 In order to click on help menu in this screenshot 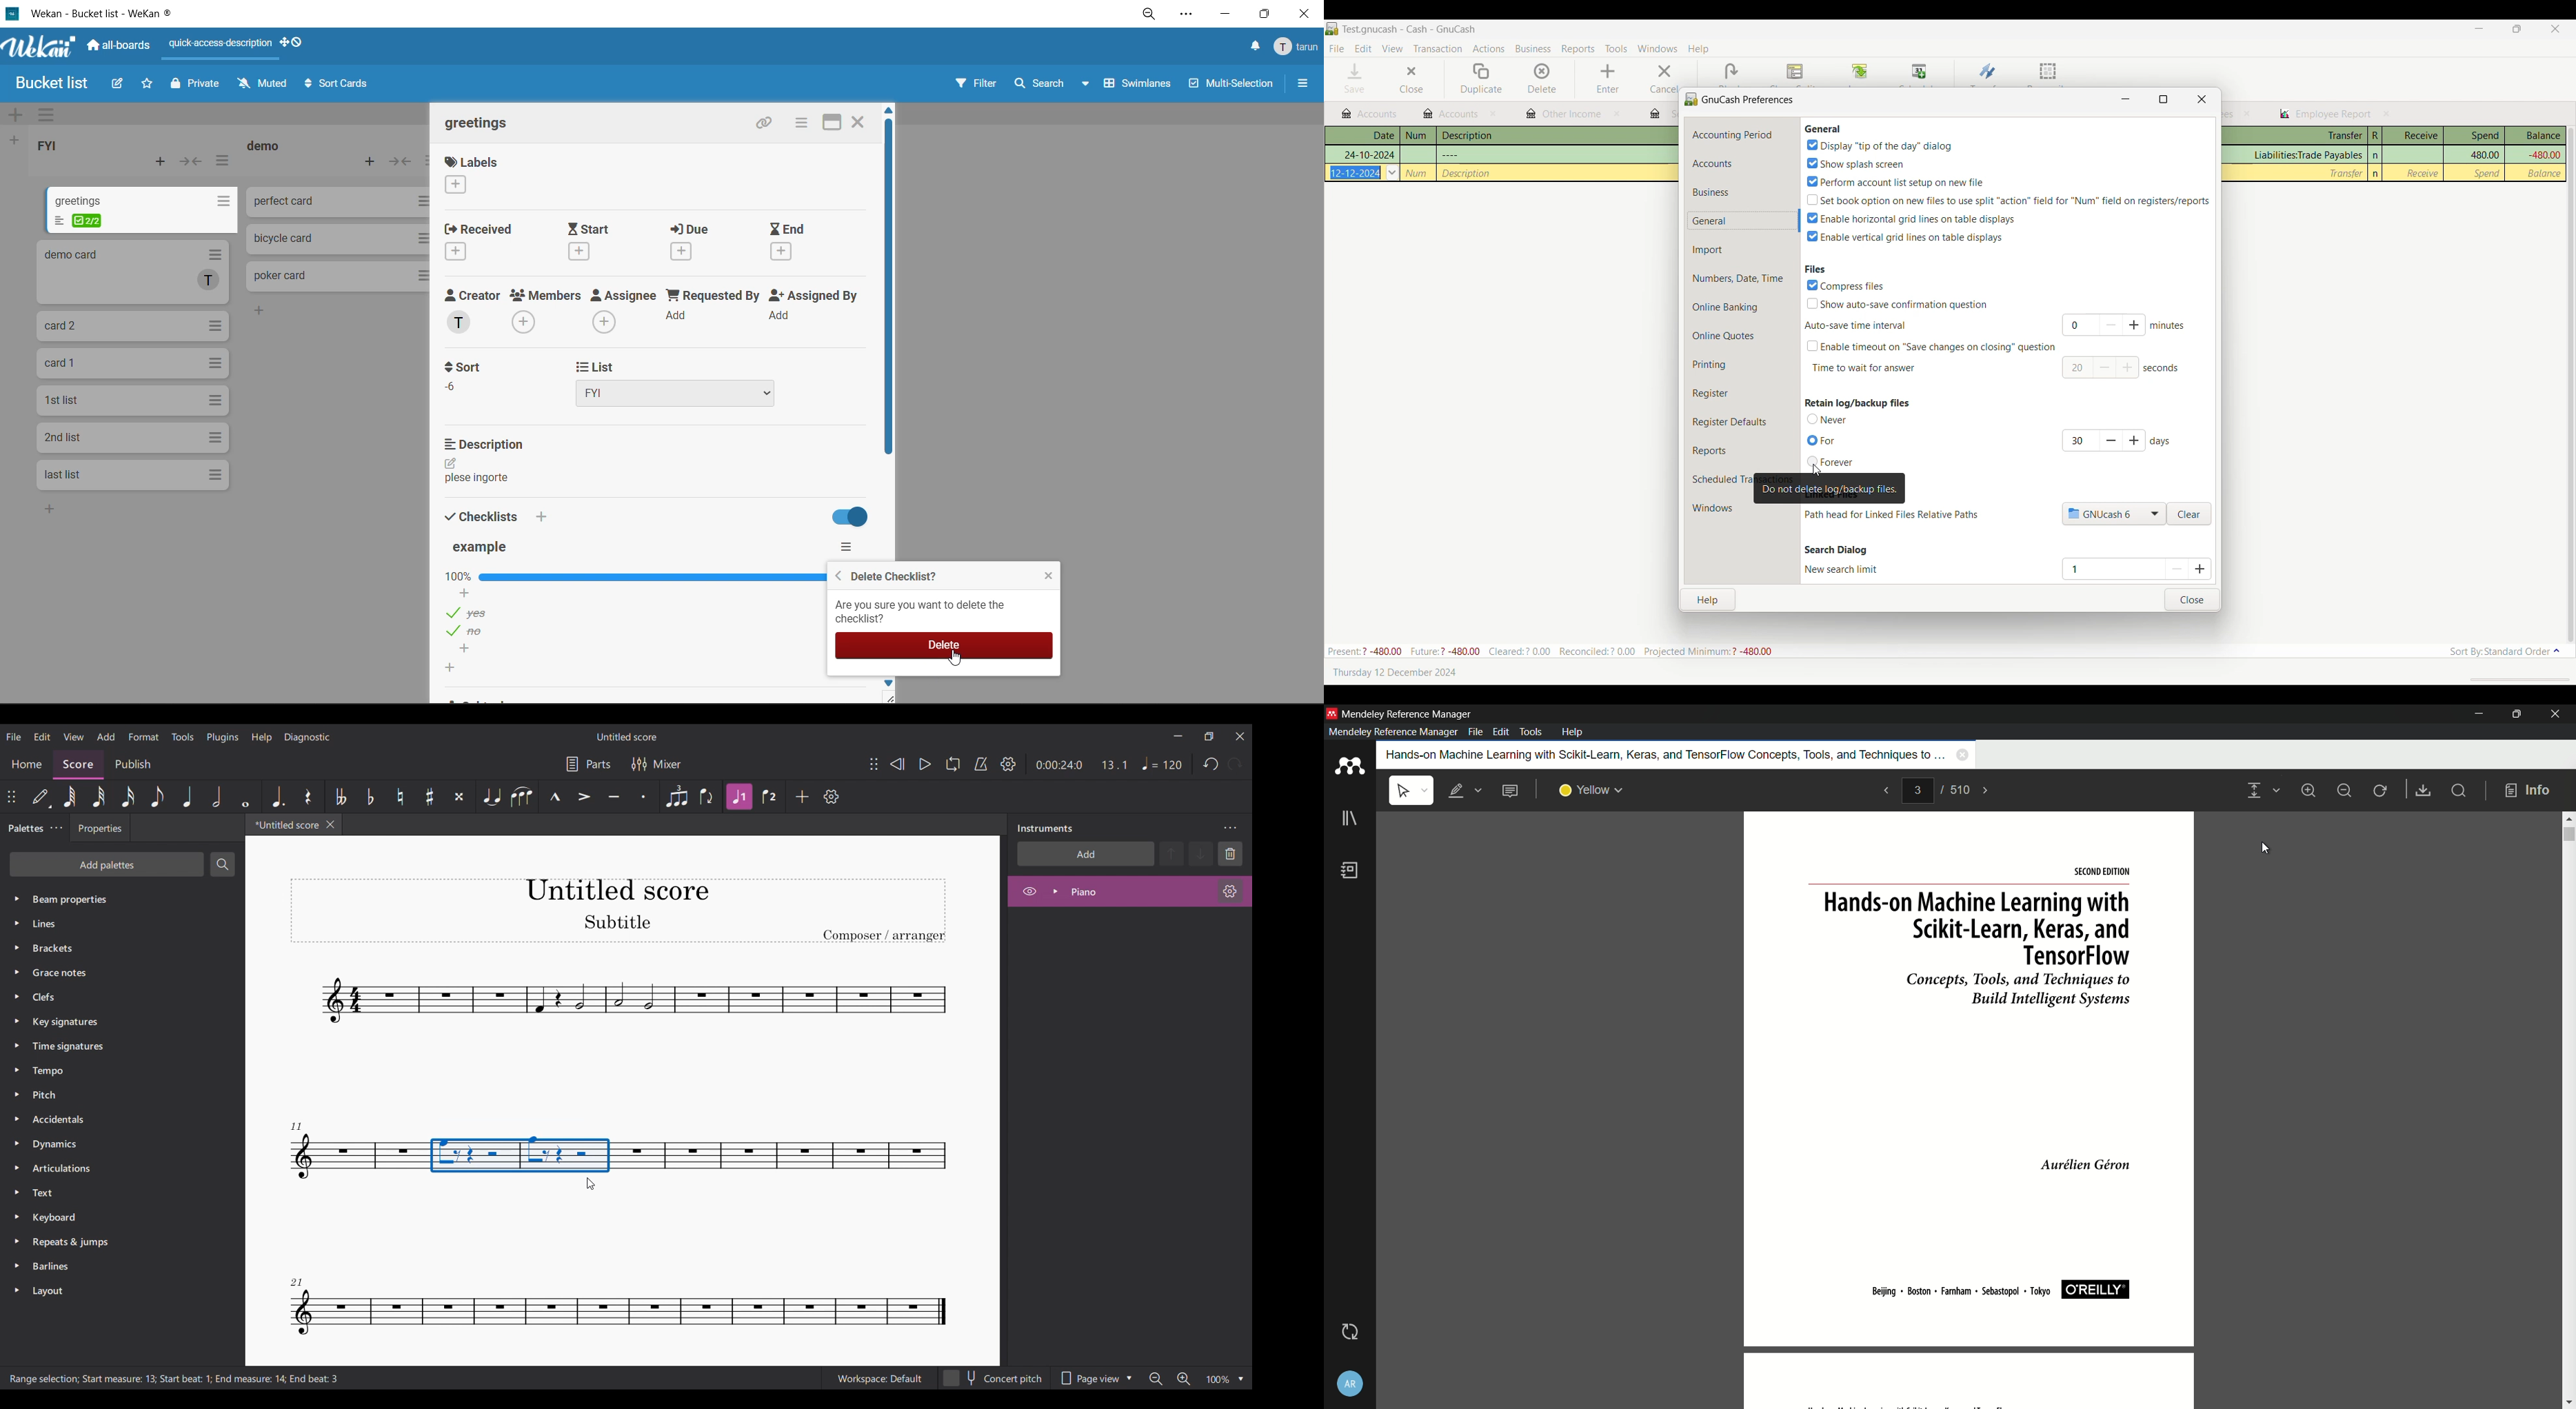, I will do `click(1573, 731)`.